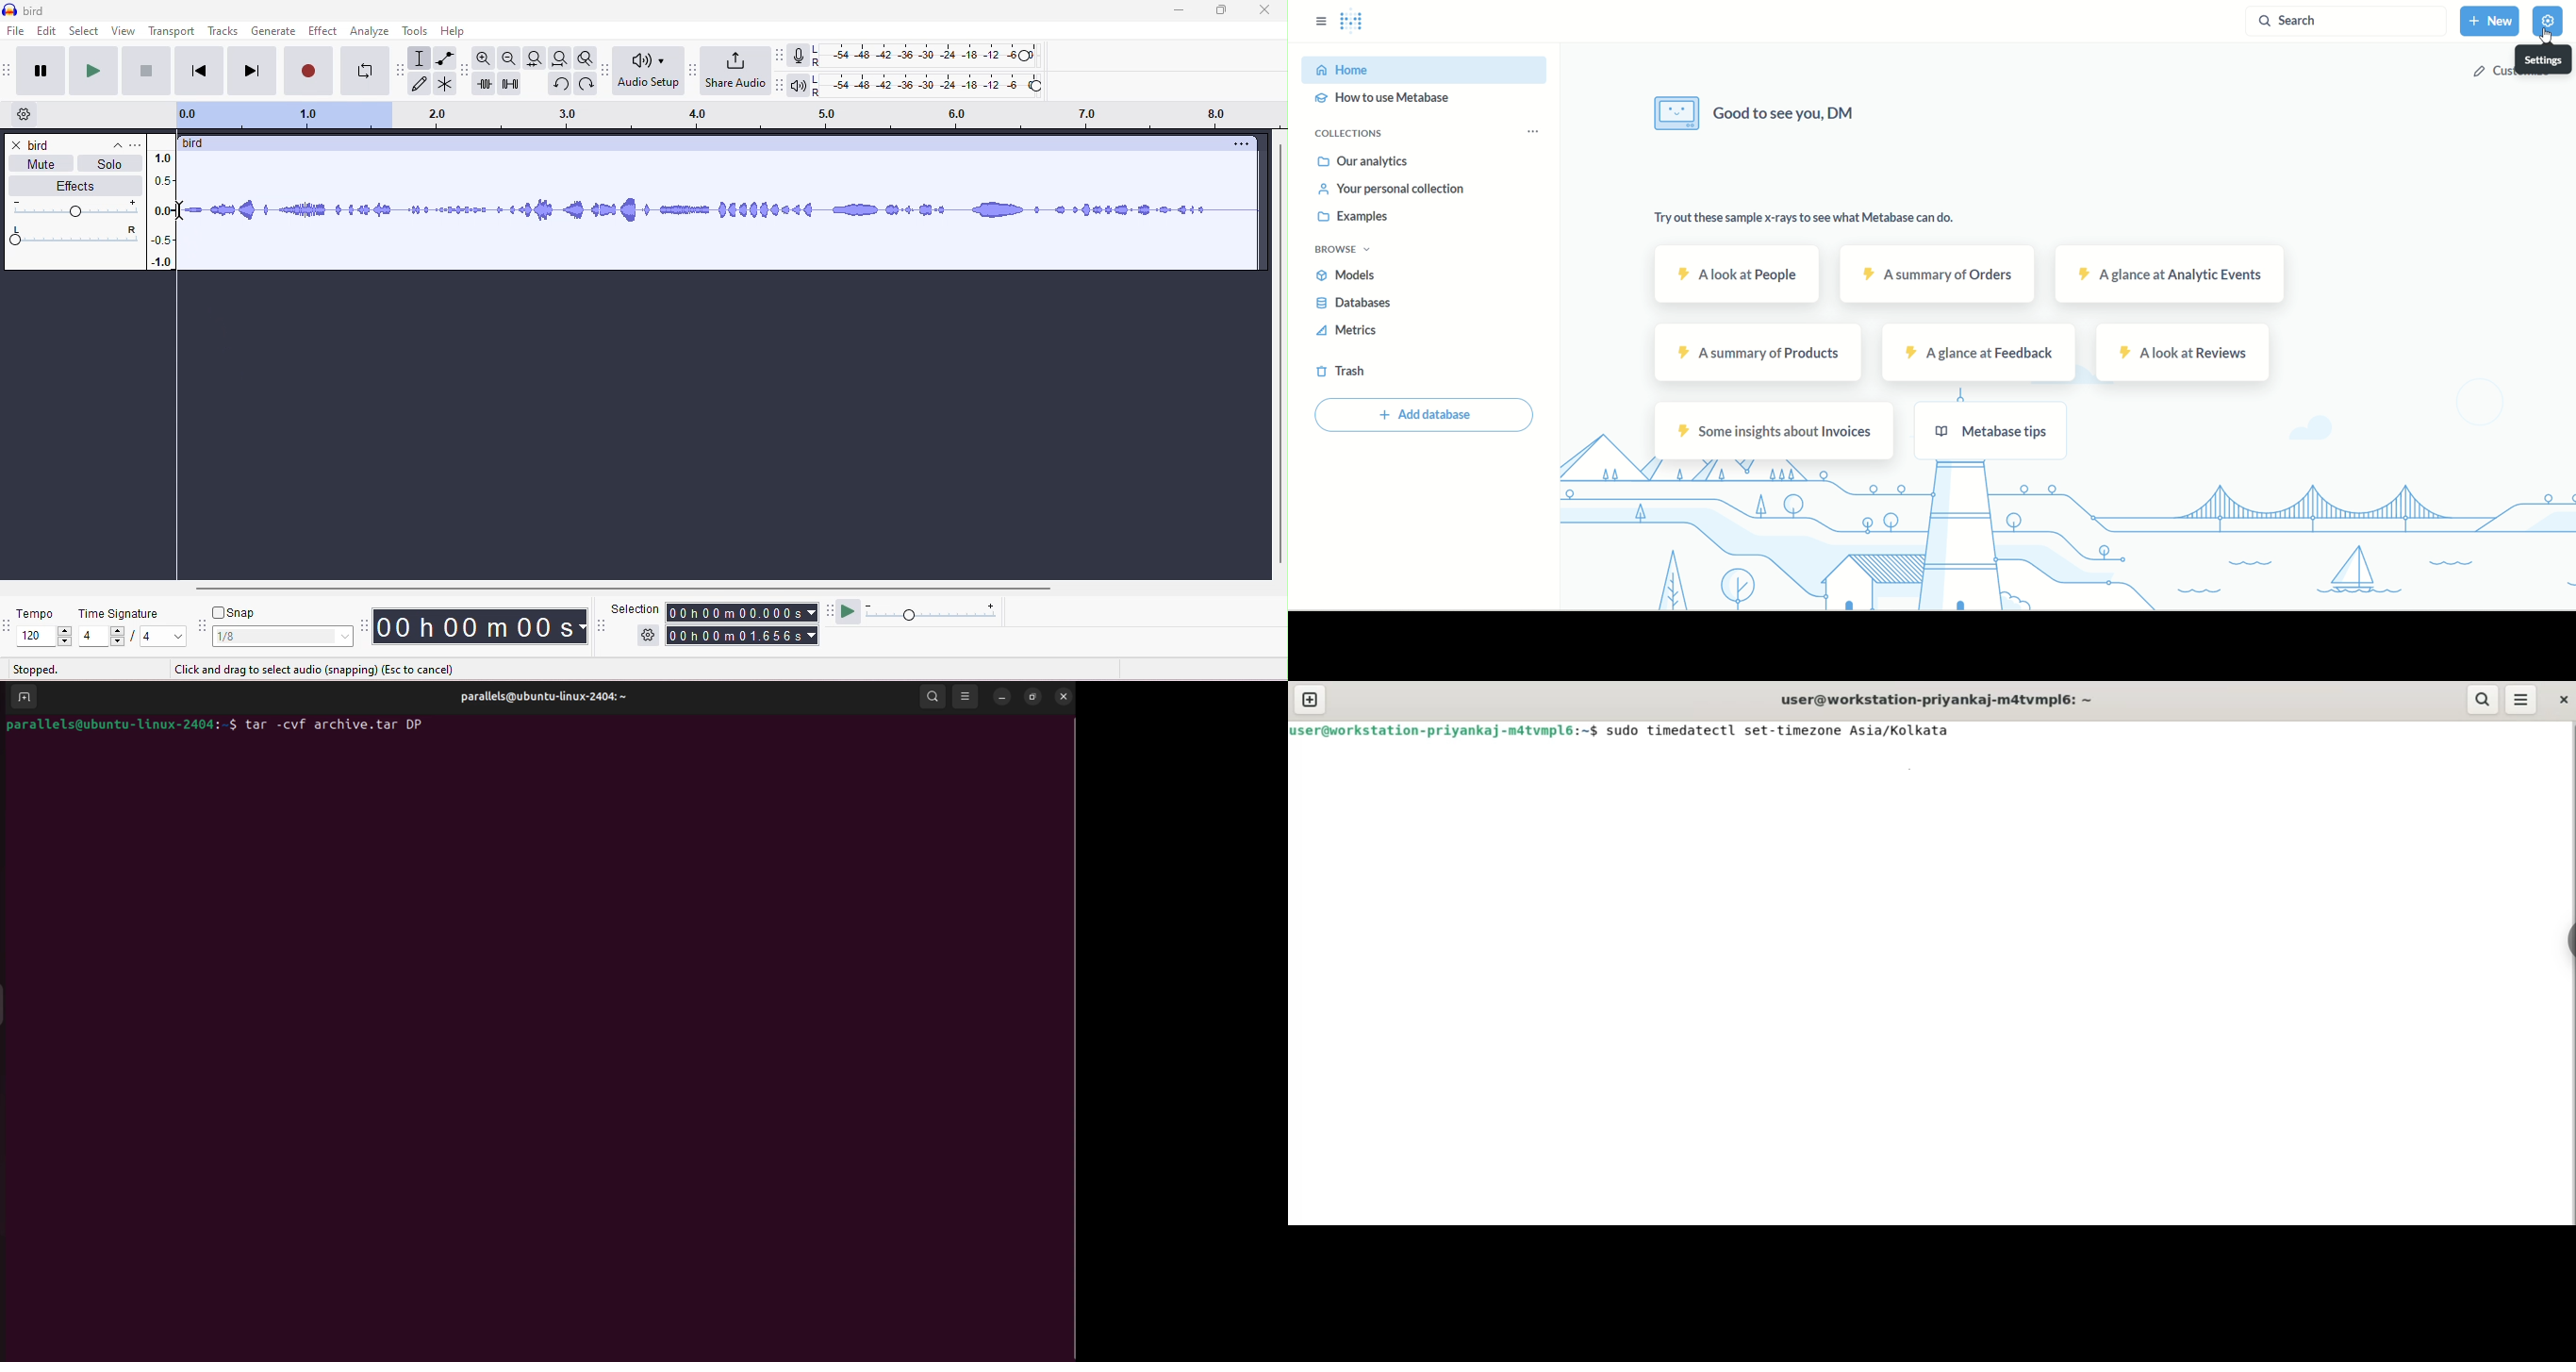 The width and height of the screenshot is (2576, 1372). What do you see at coordinates (718, 206) in the screenshot?
I see `waveform` at bounding box center [718, 206].